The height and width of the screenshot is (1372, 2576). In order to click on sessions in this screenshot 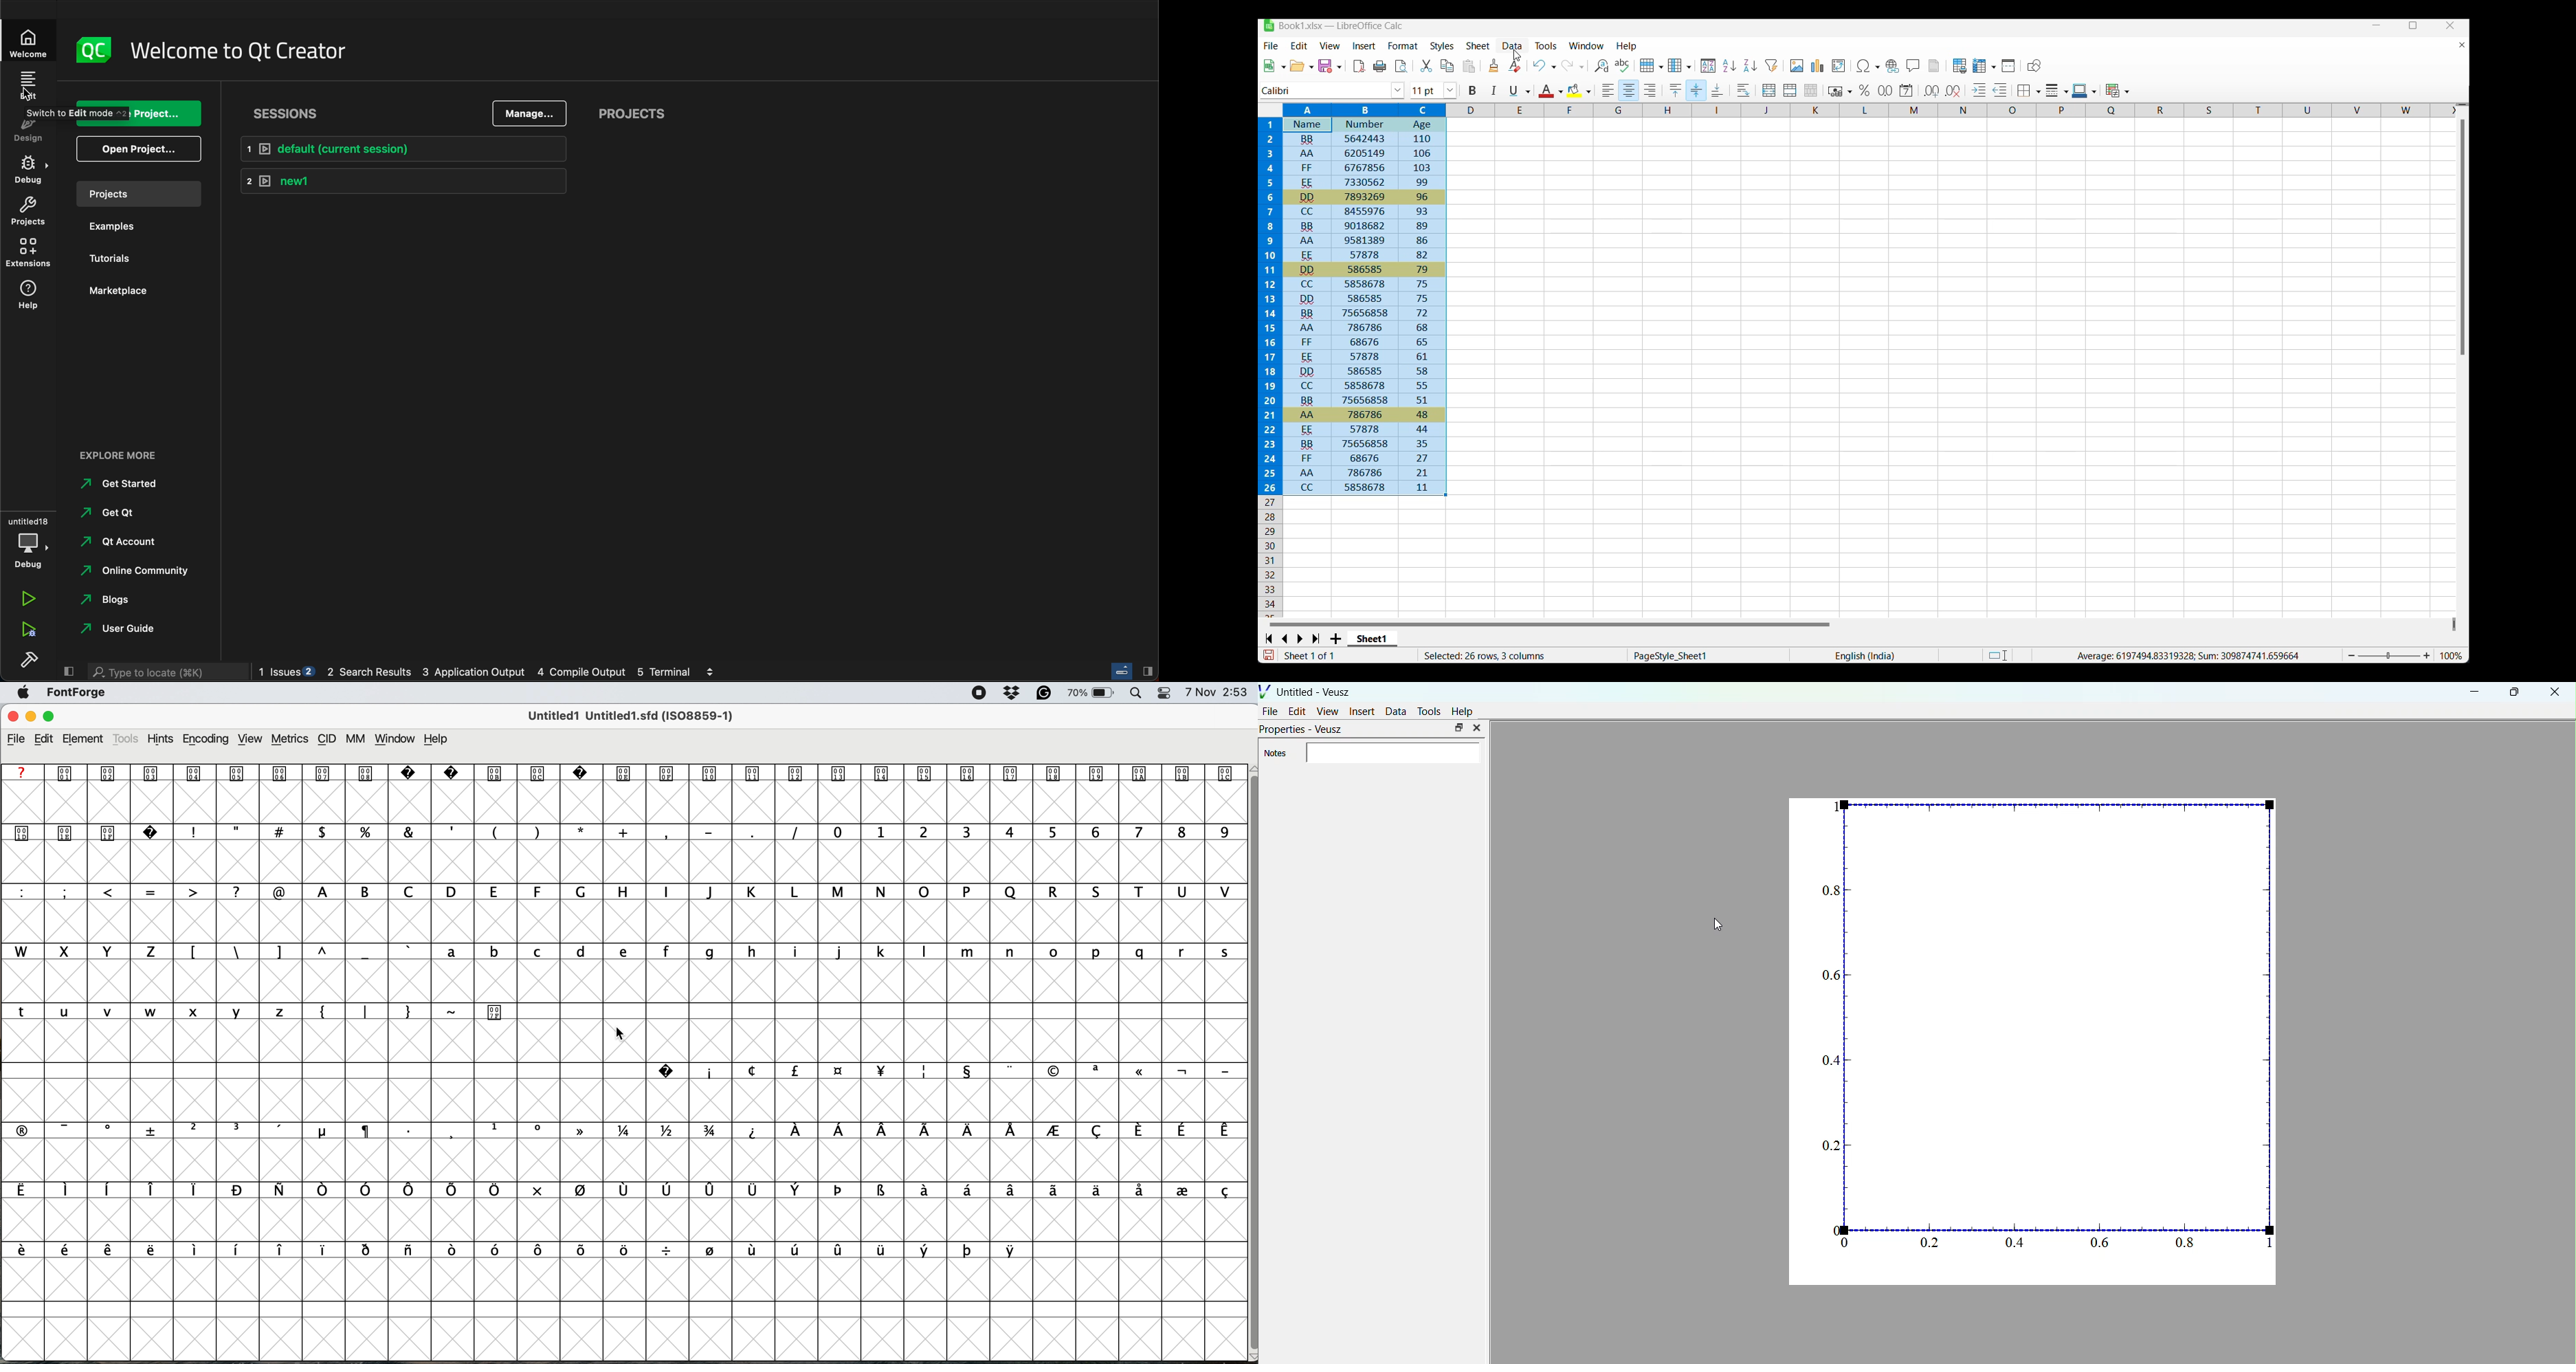, I will do `click(289, 114)`.